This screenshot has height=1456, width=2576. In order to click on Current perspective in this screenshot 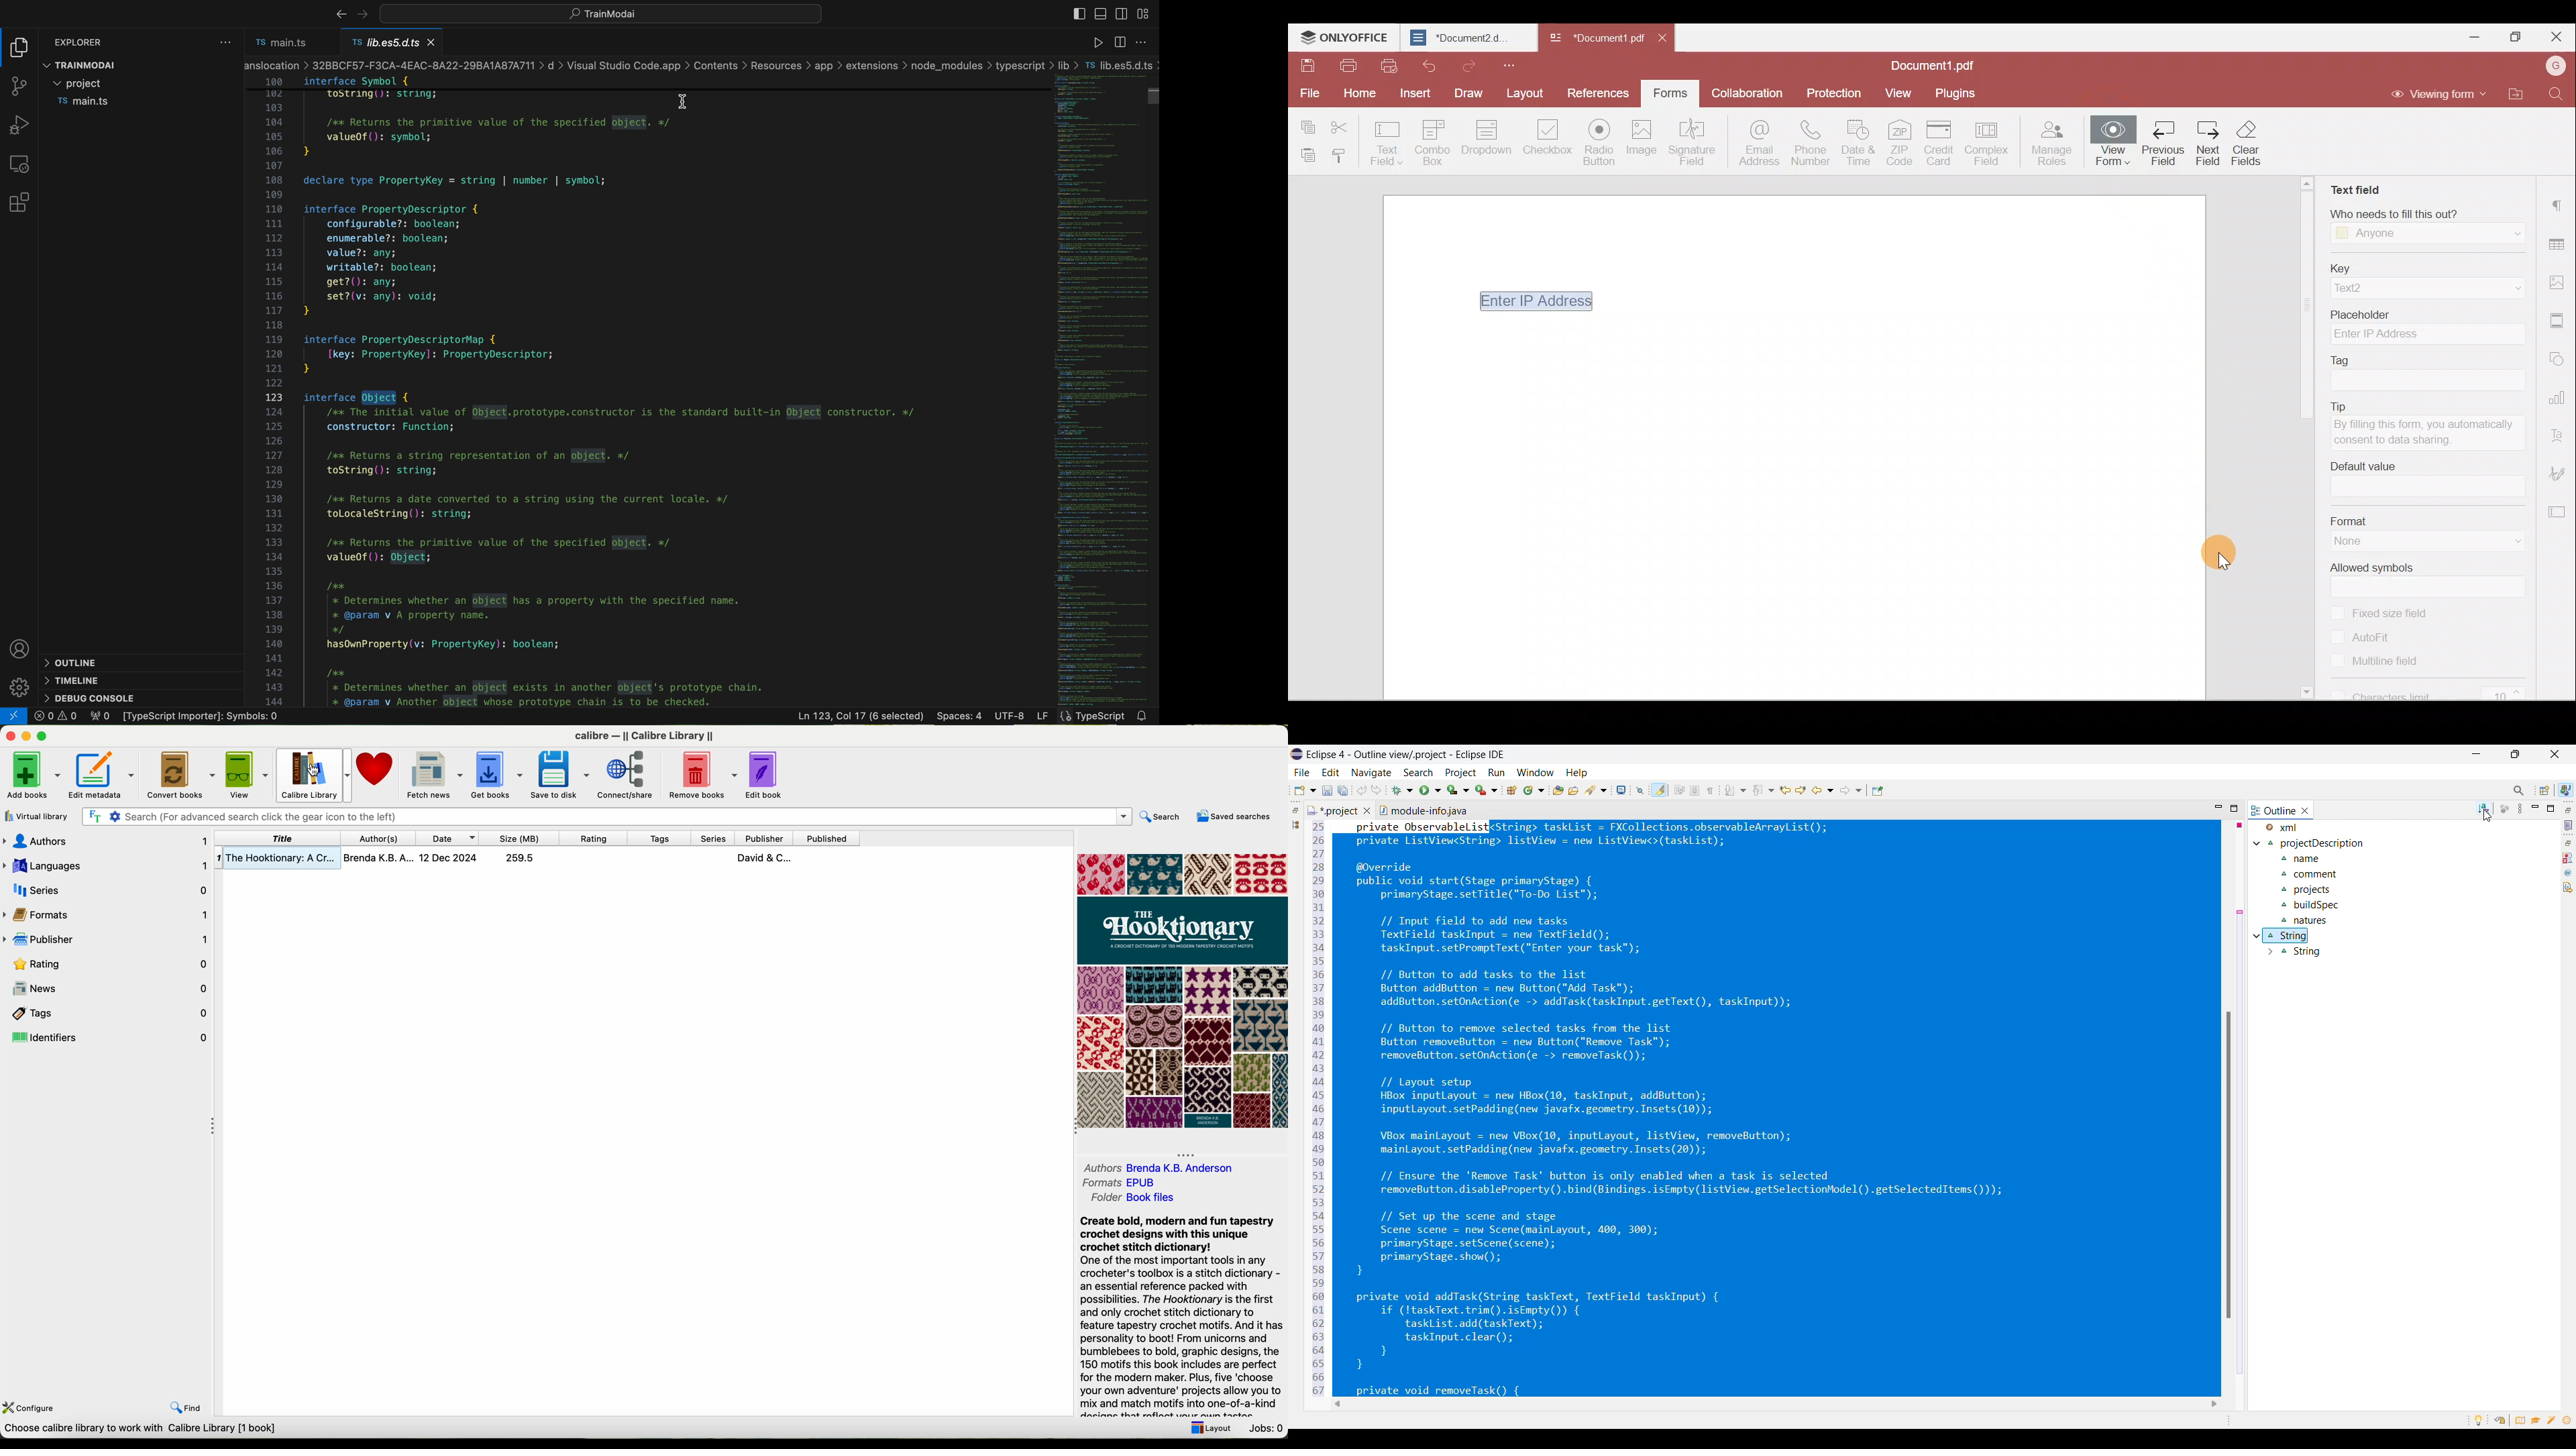, I will do `click(2566, 790)`.